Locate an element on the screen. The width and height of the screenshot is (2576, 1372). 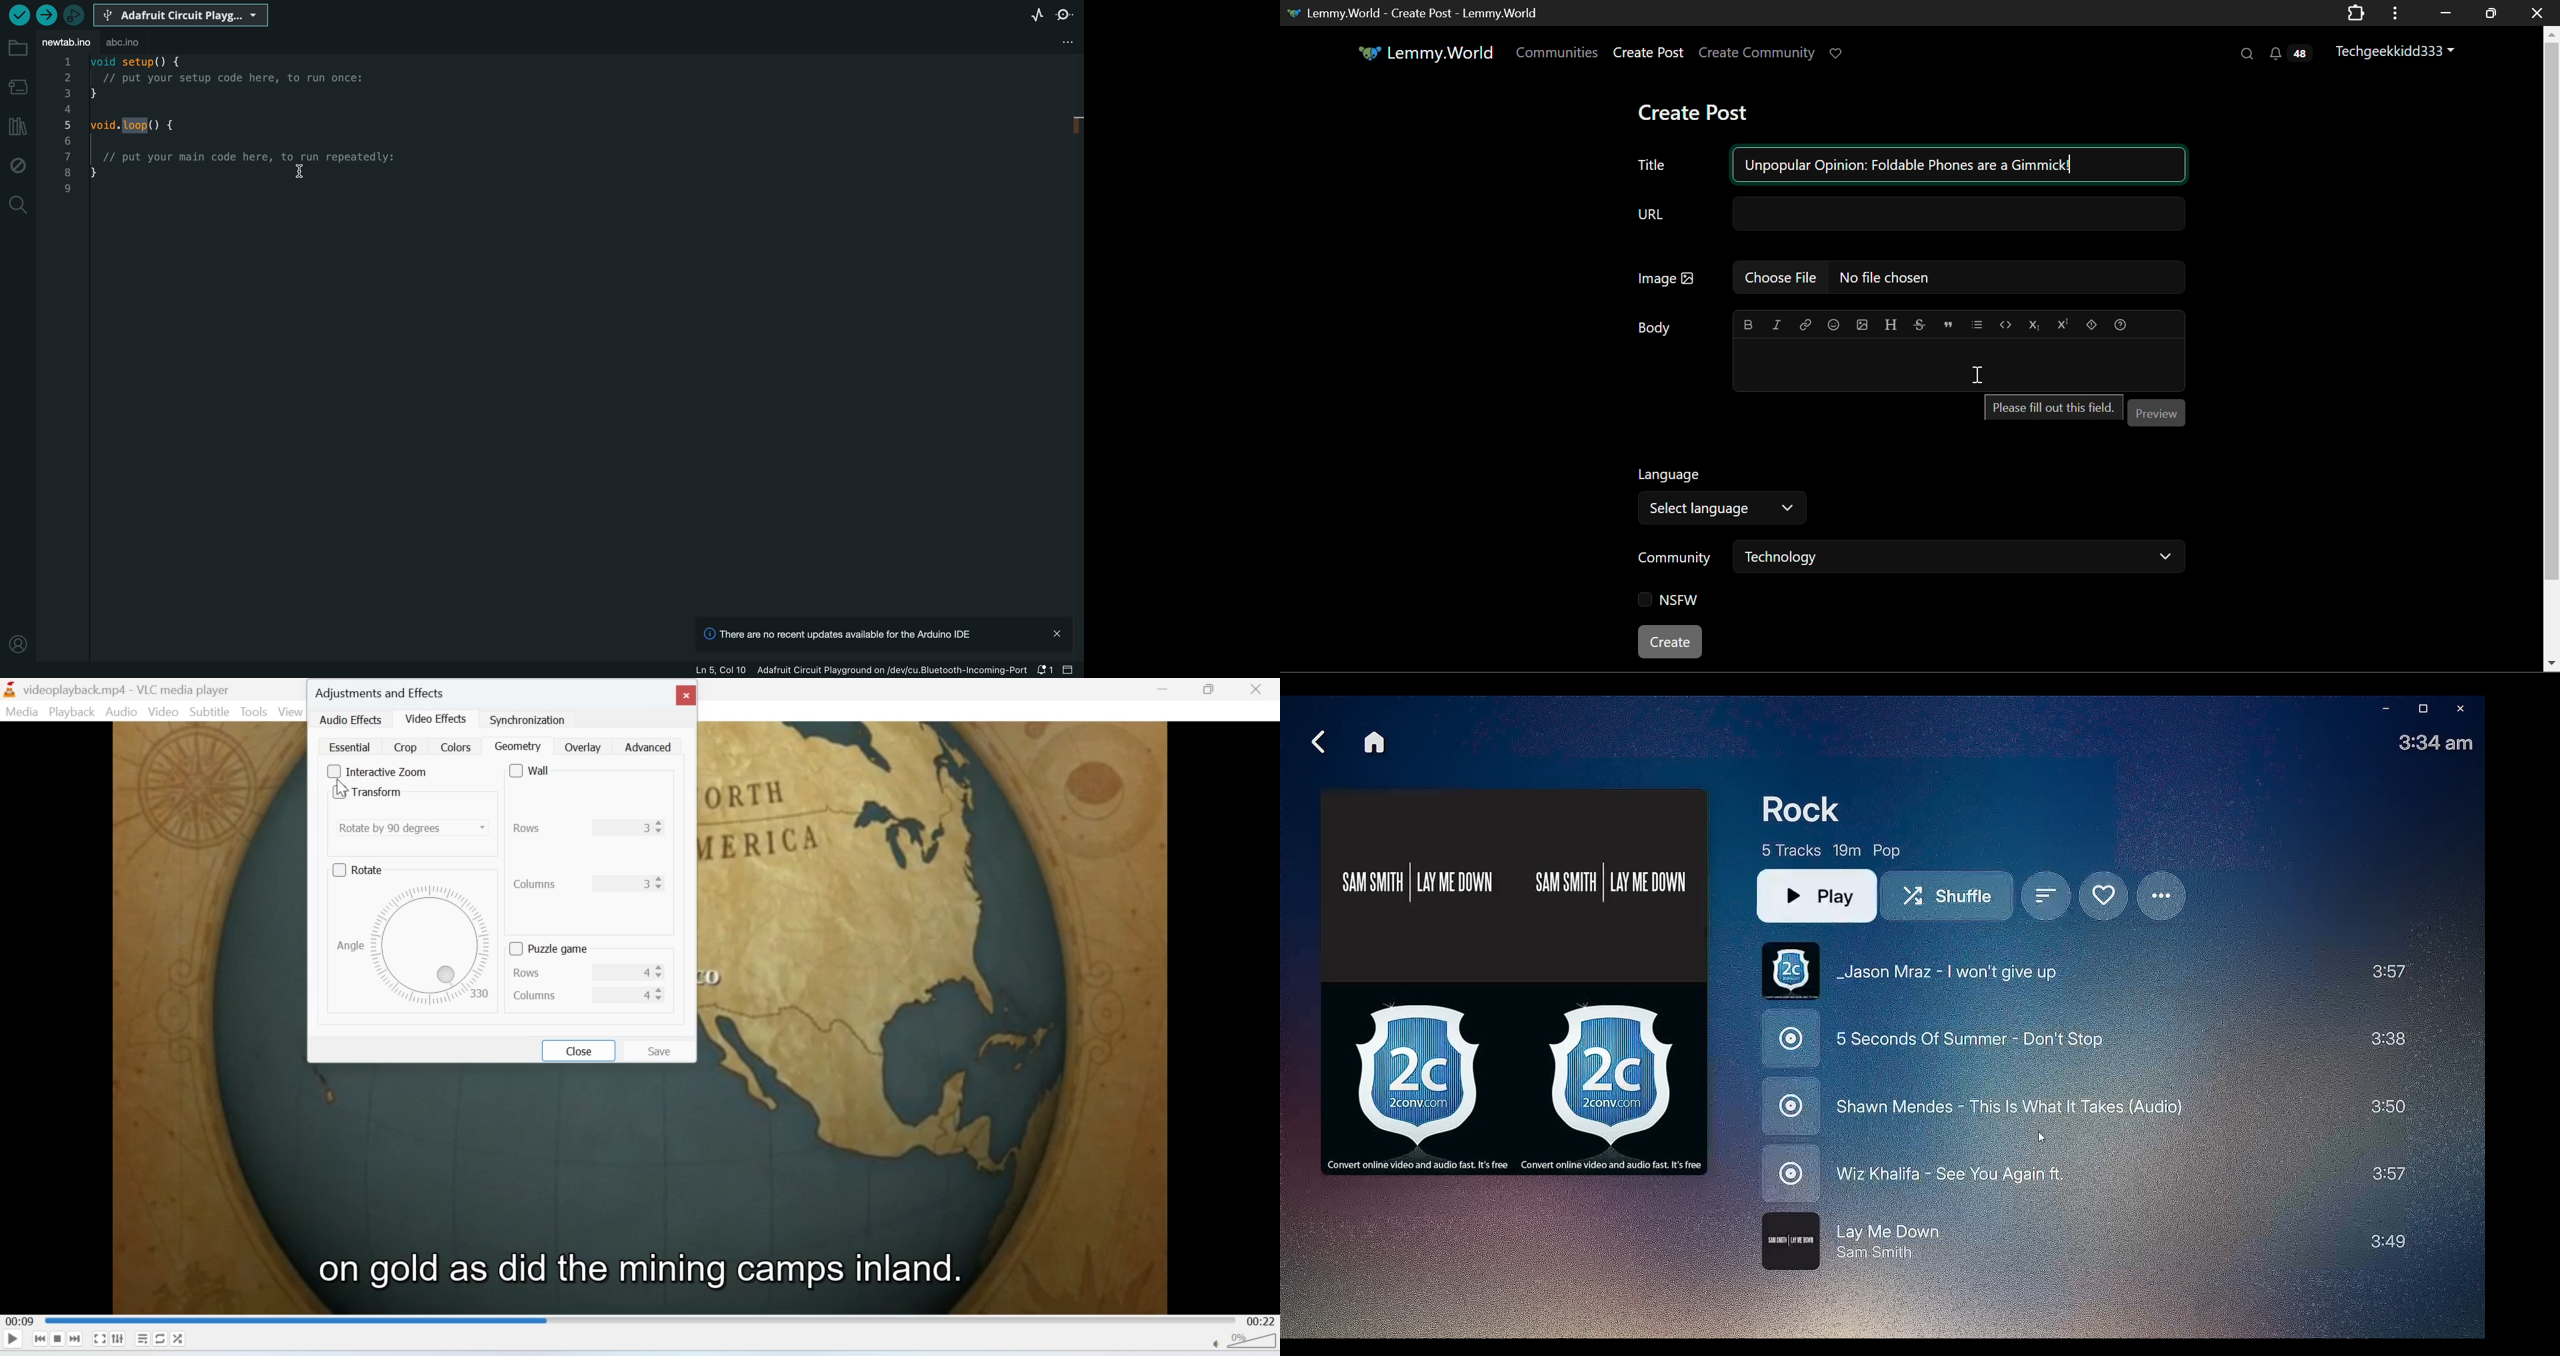
Extensions is located at coordinates (2355, 12).